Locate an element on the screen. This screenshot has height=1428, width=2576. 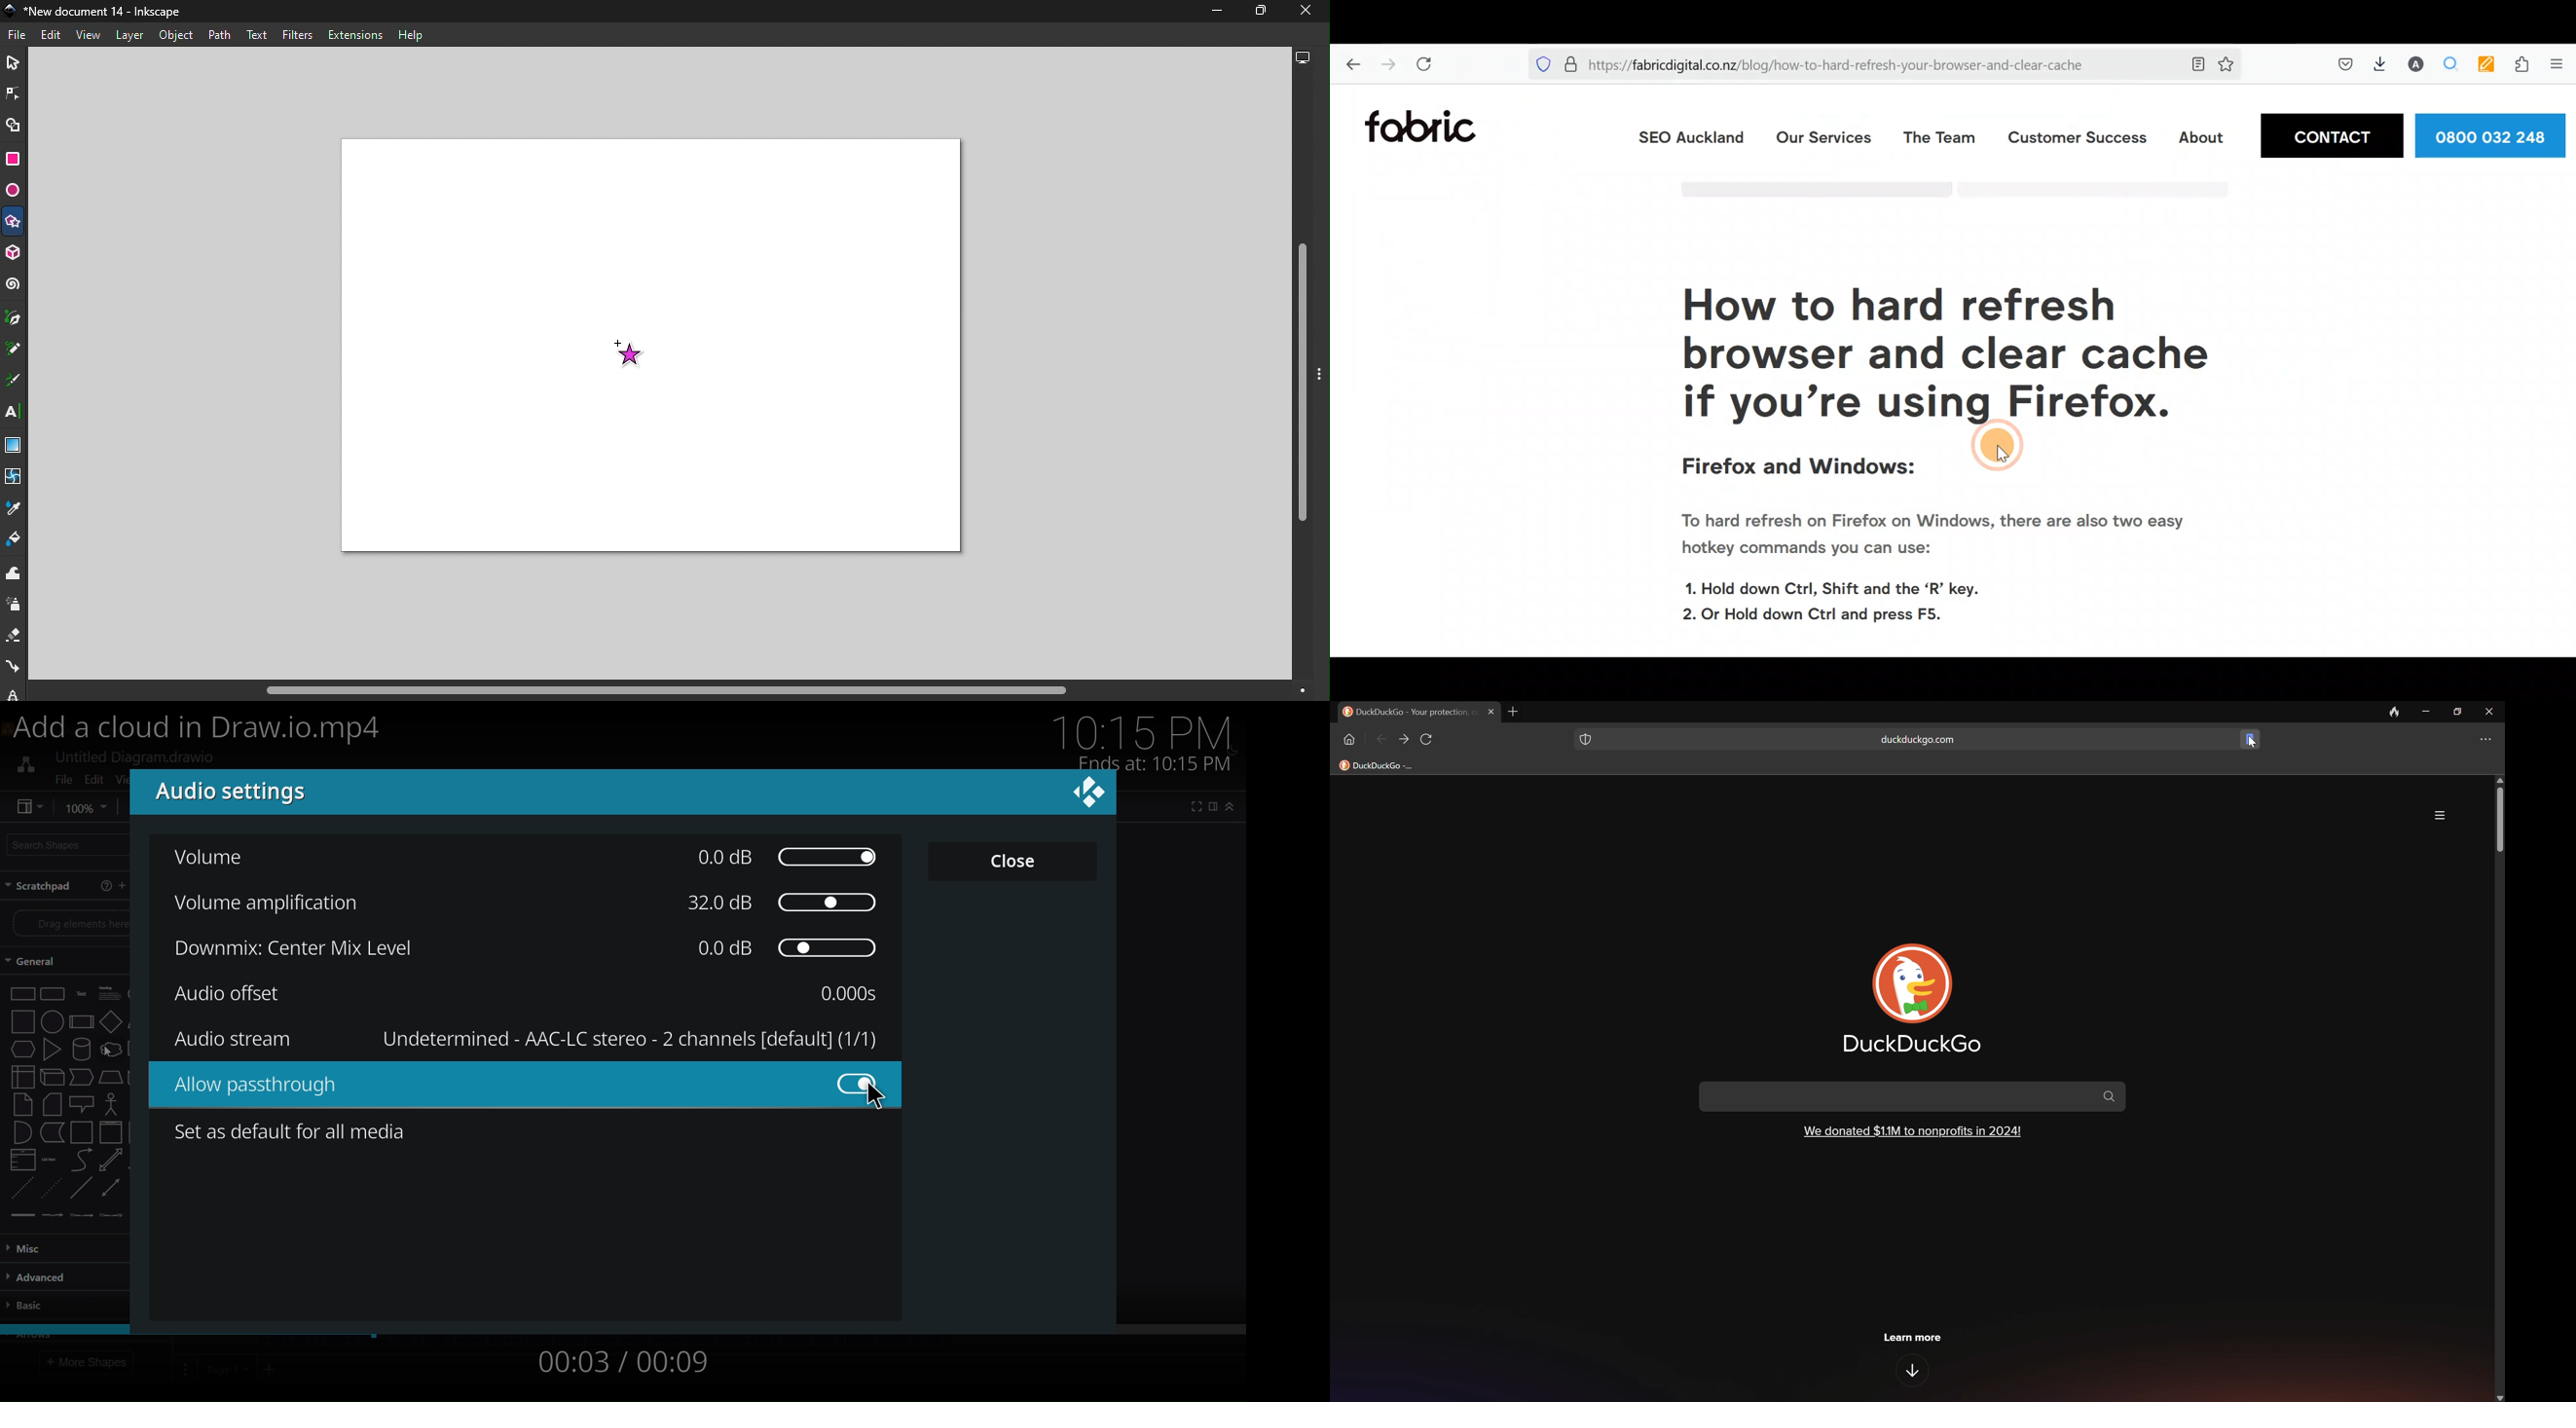
Vertical scroll bar is located at coordinates (1302, 376).